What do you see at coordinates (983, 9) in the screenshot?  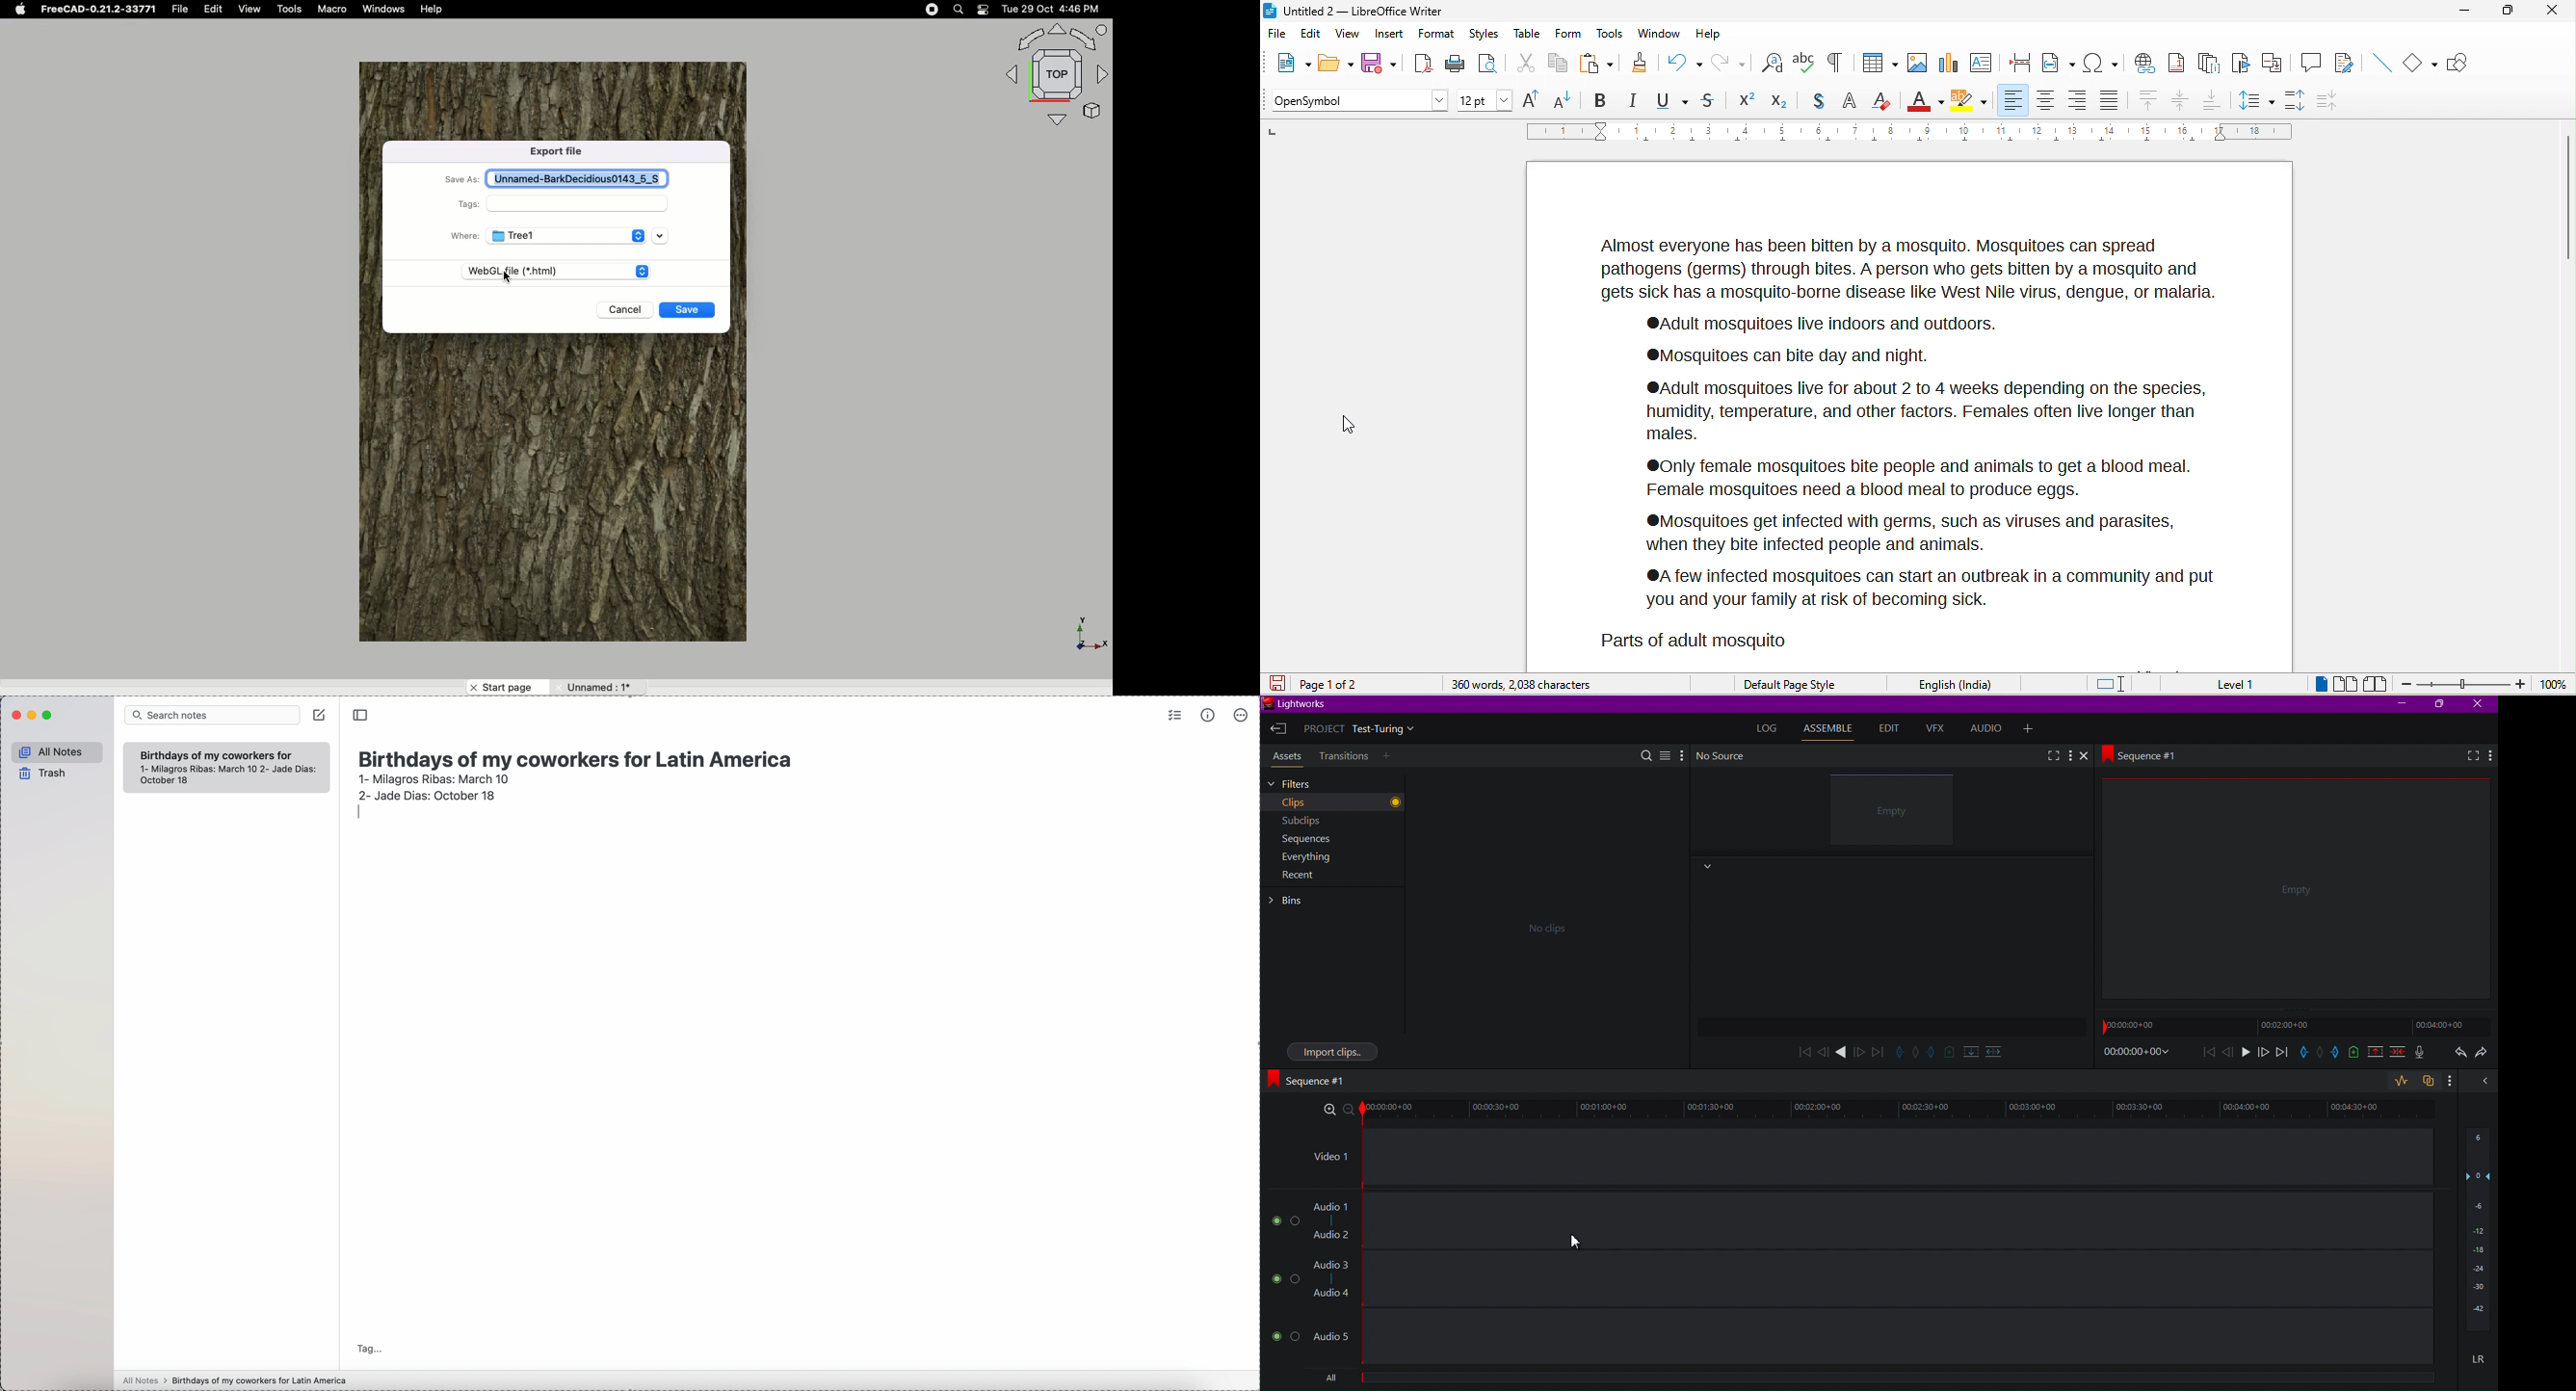 I see `Notification` at bounding box center [983, 9].